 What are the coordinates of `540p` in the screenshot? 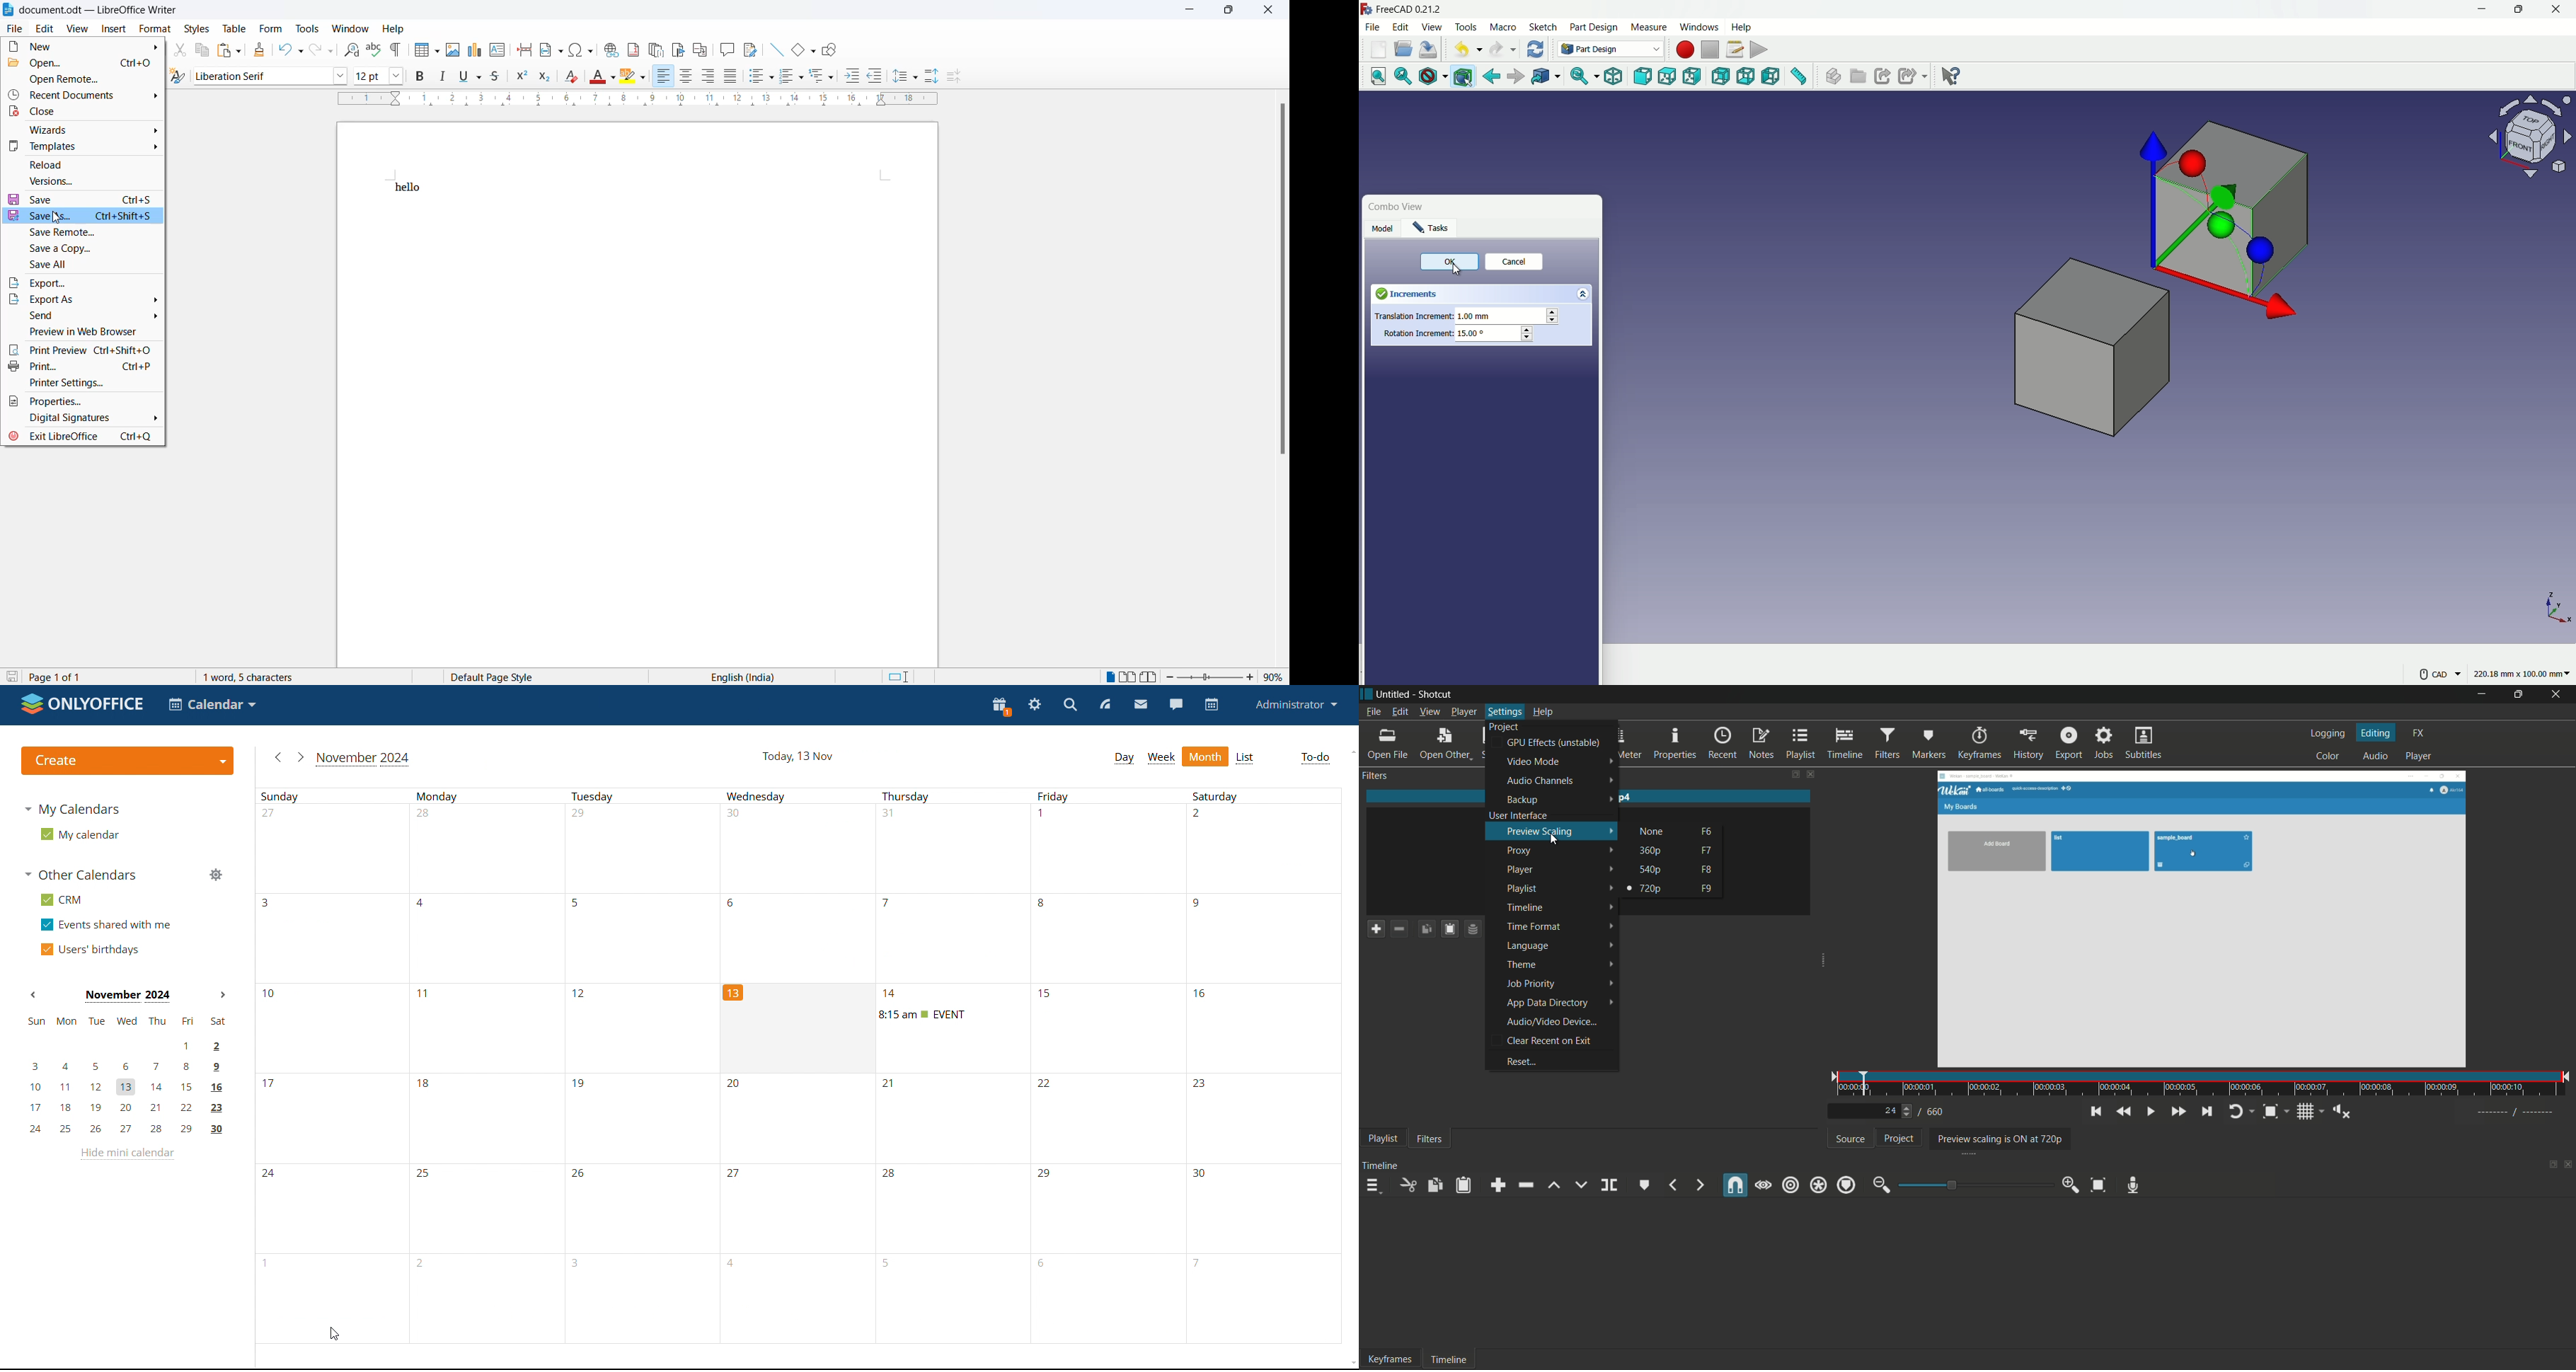 It's located at (1651, 869).